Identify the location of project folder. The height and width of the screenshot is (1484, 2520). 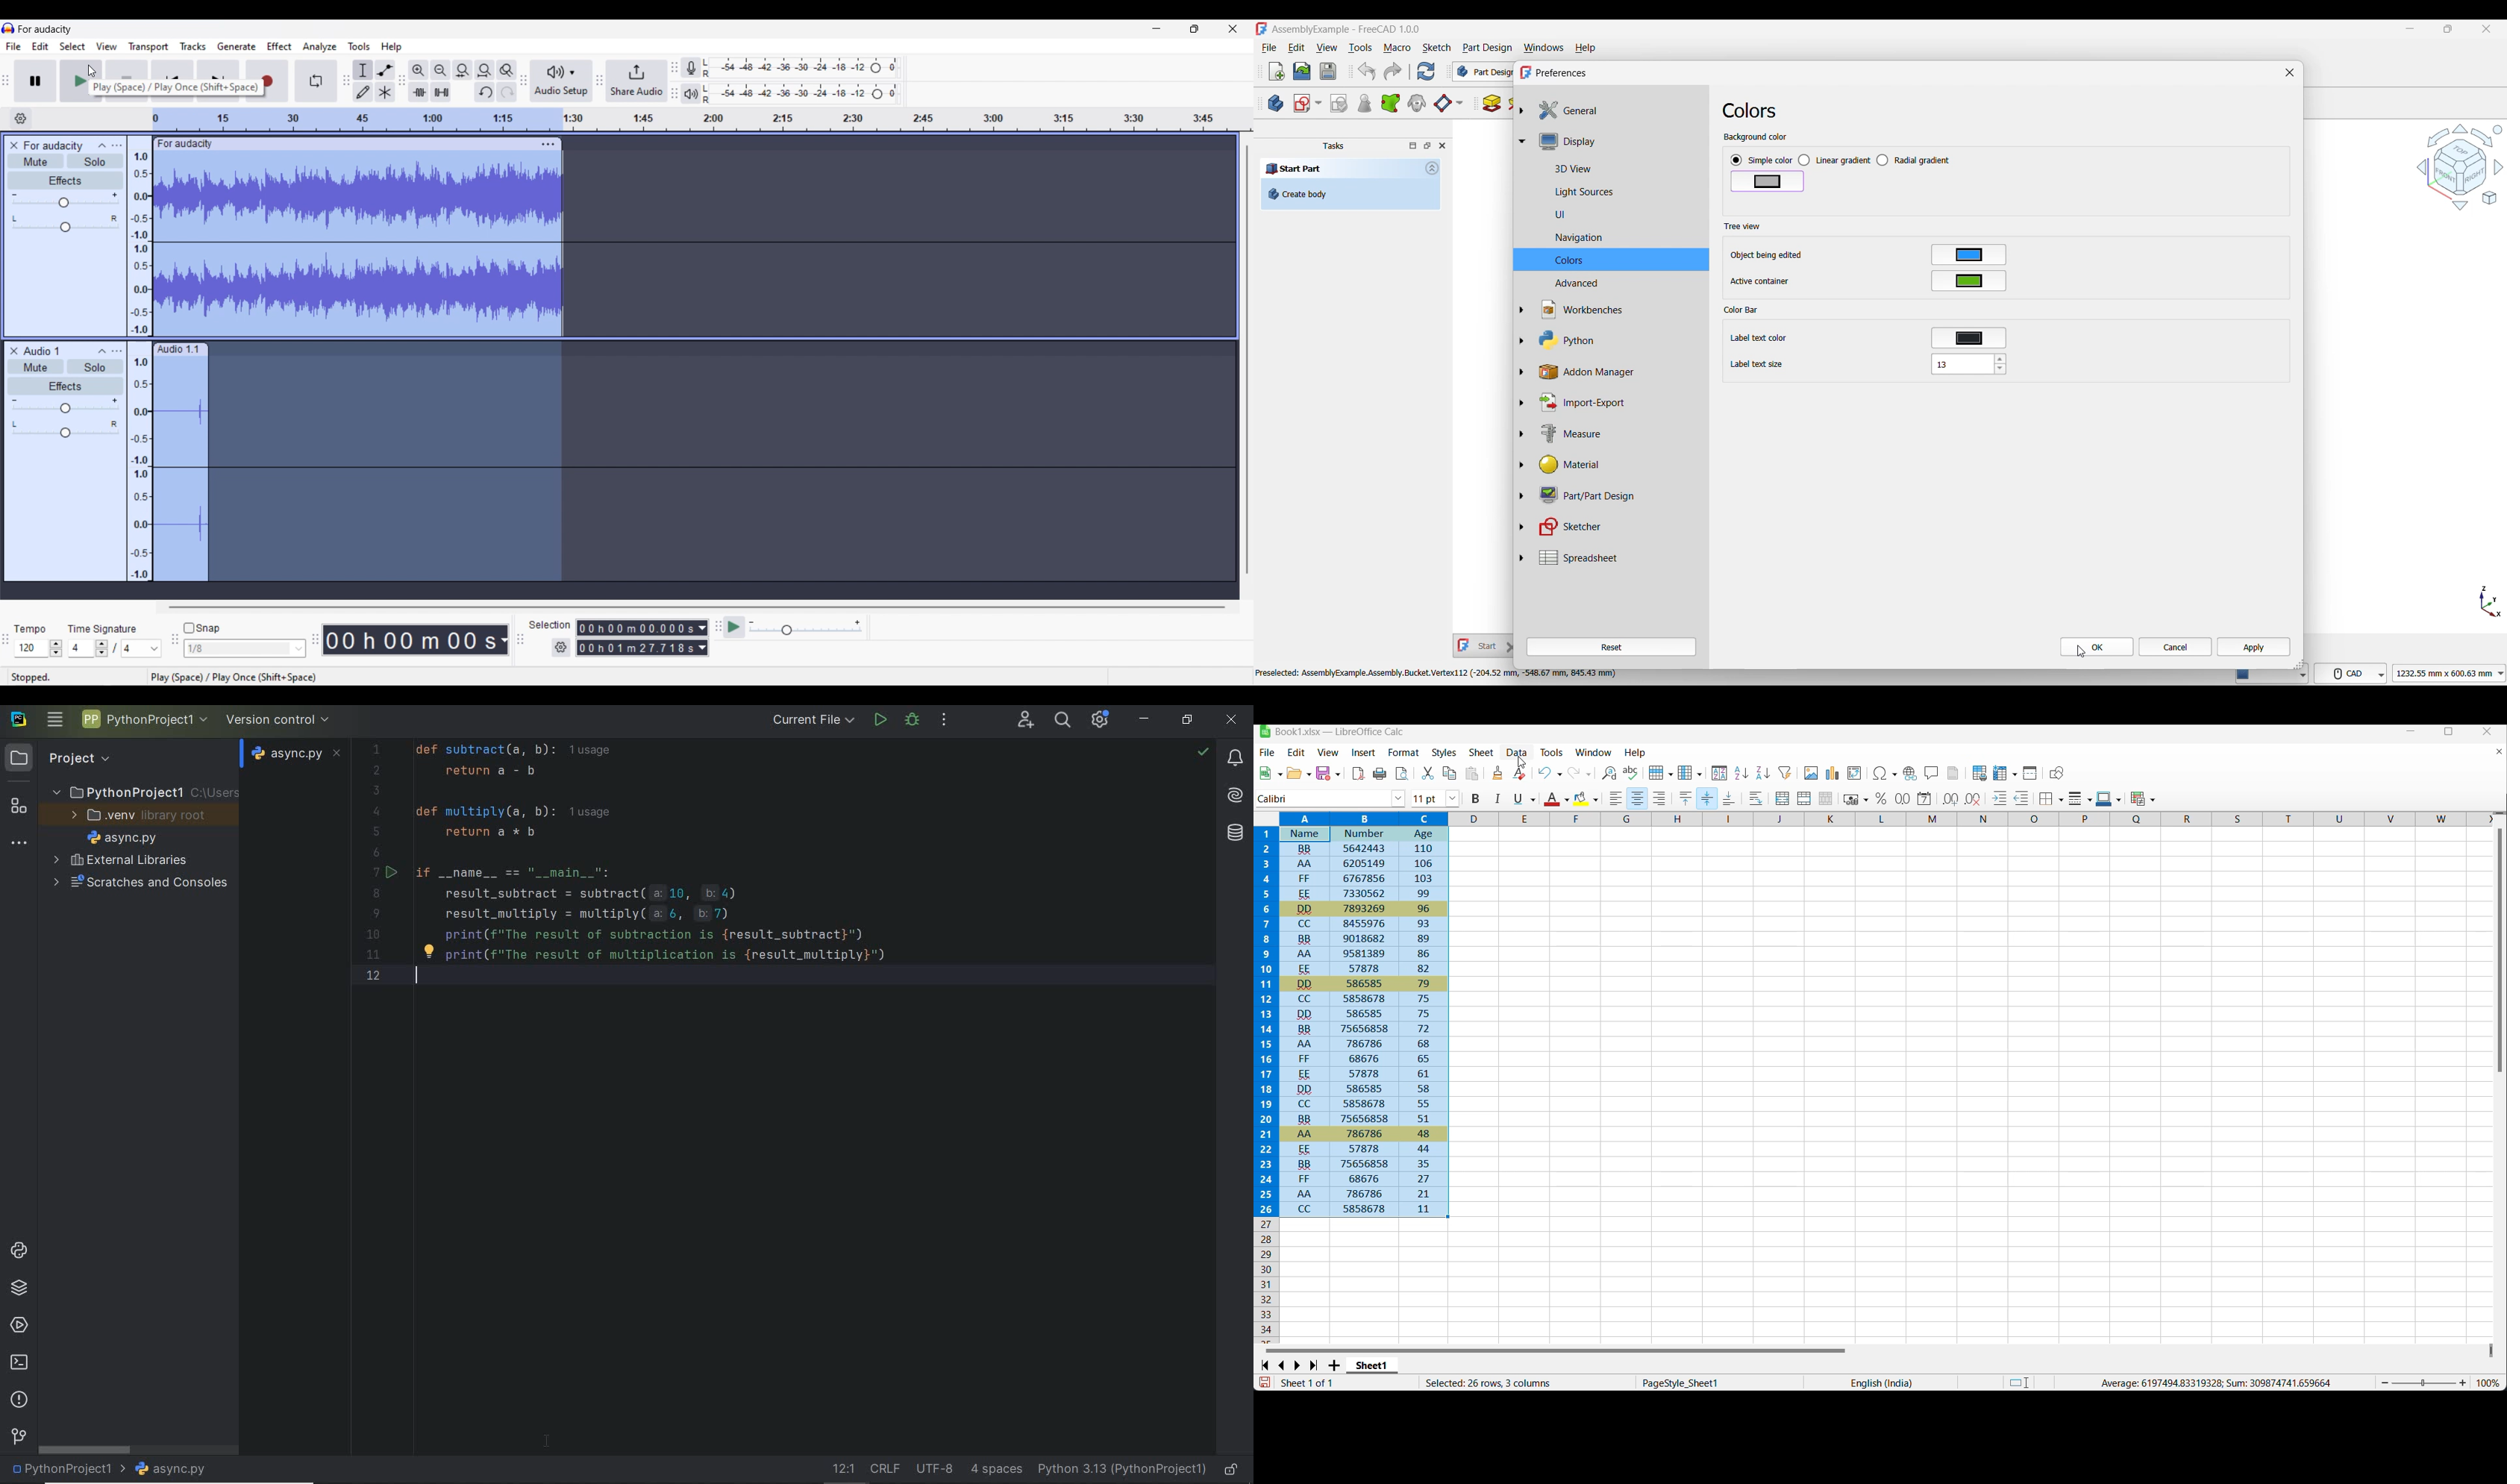
(144, 792).